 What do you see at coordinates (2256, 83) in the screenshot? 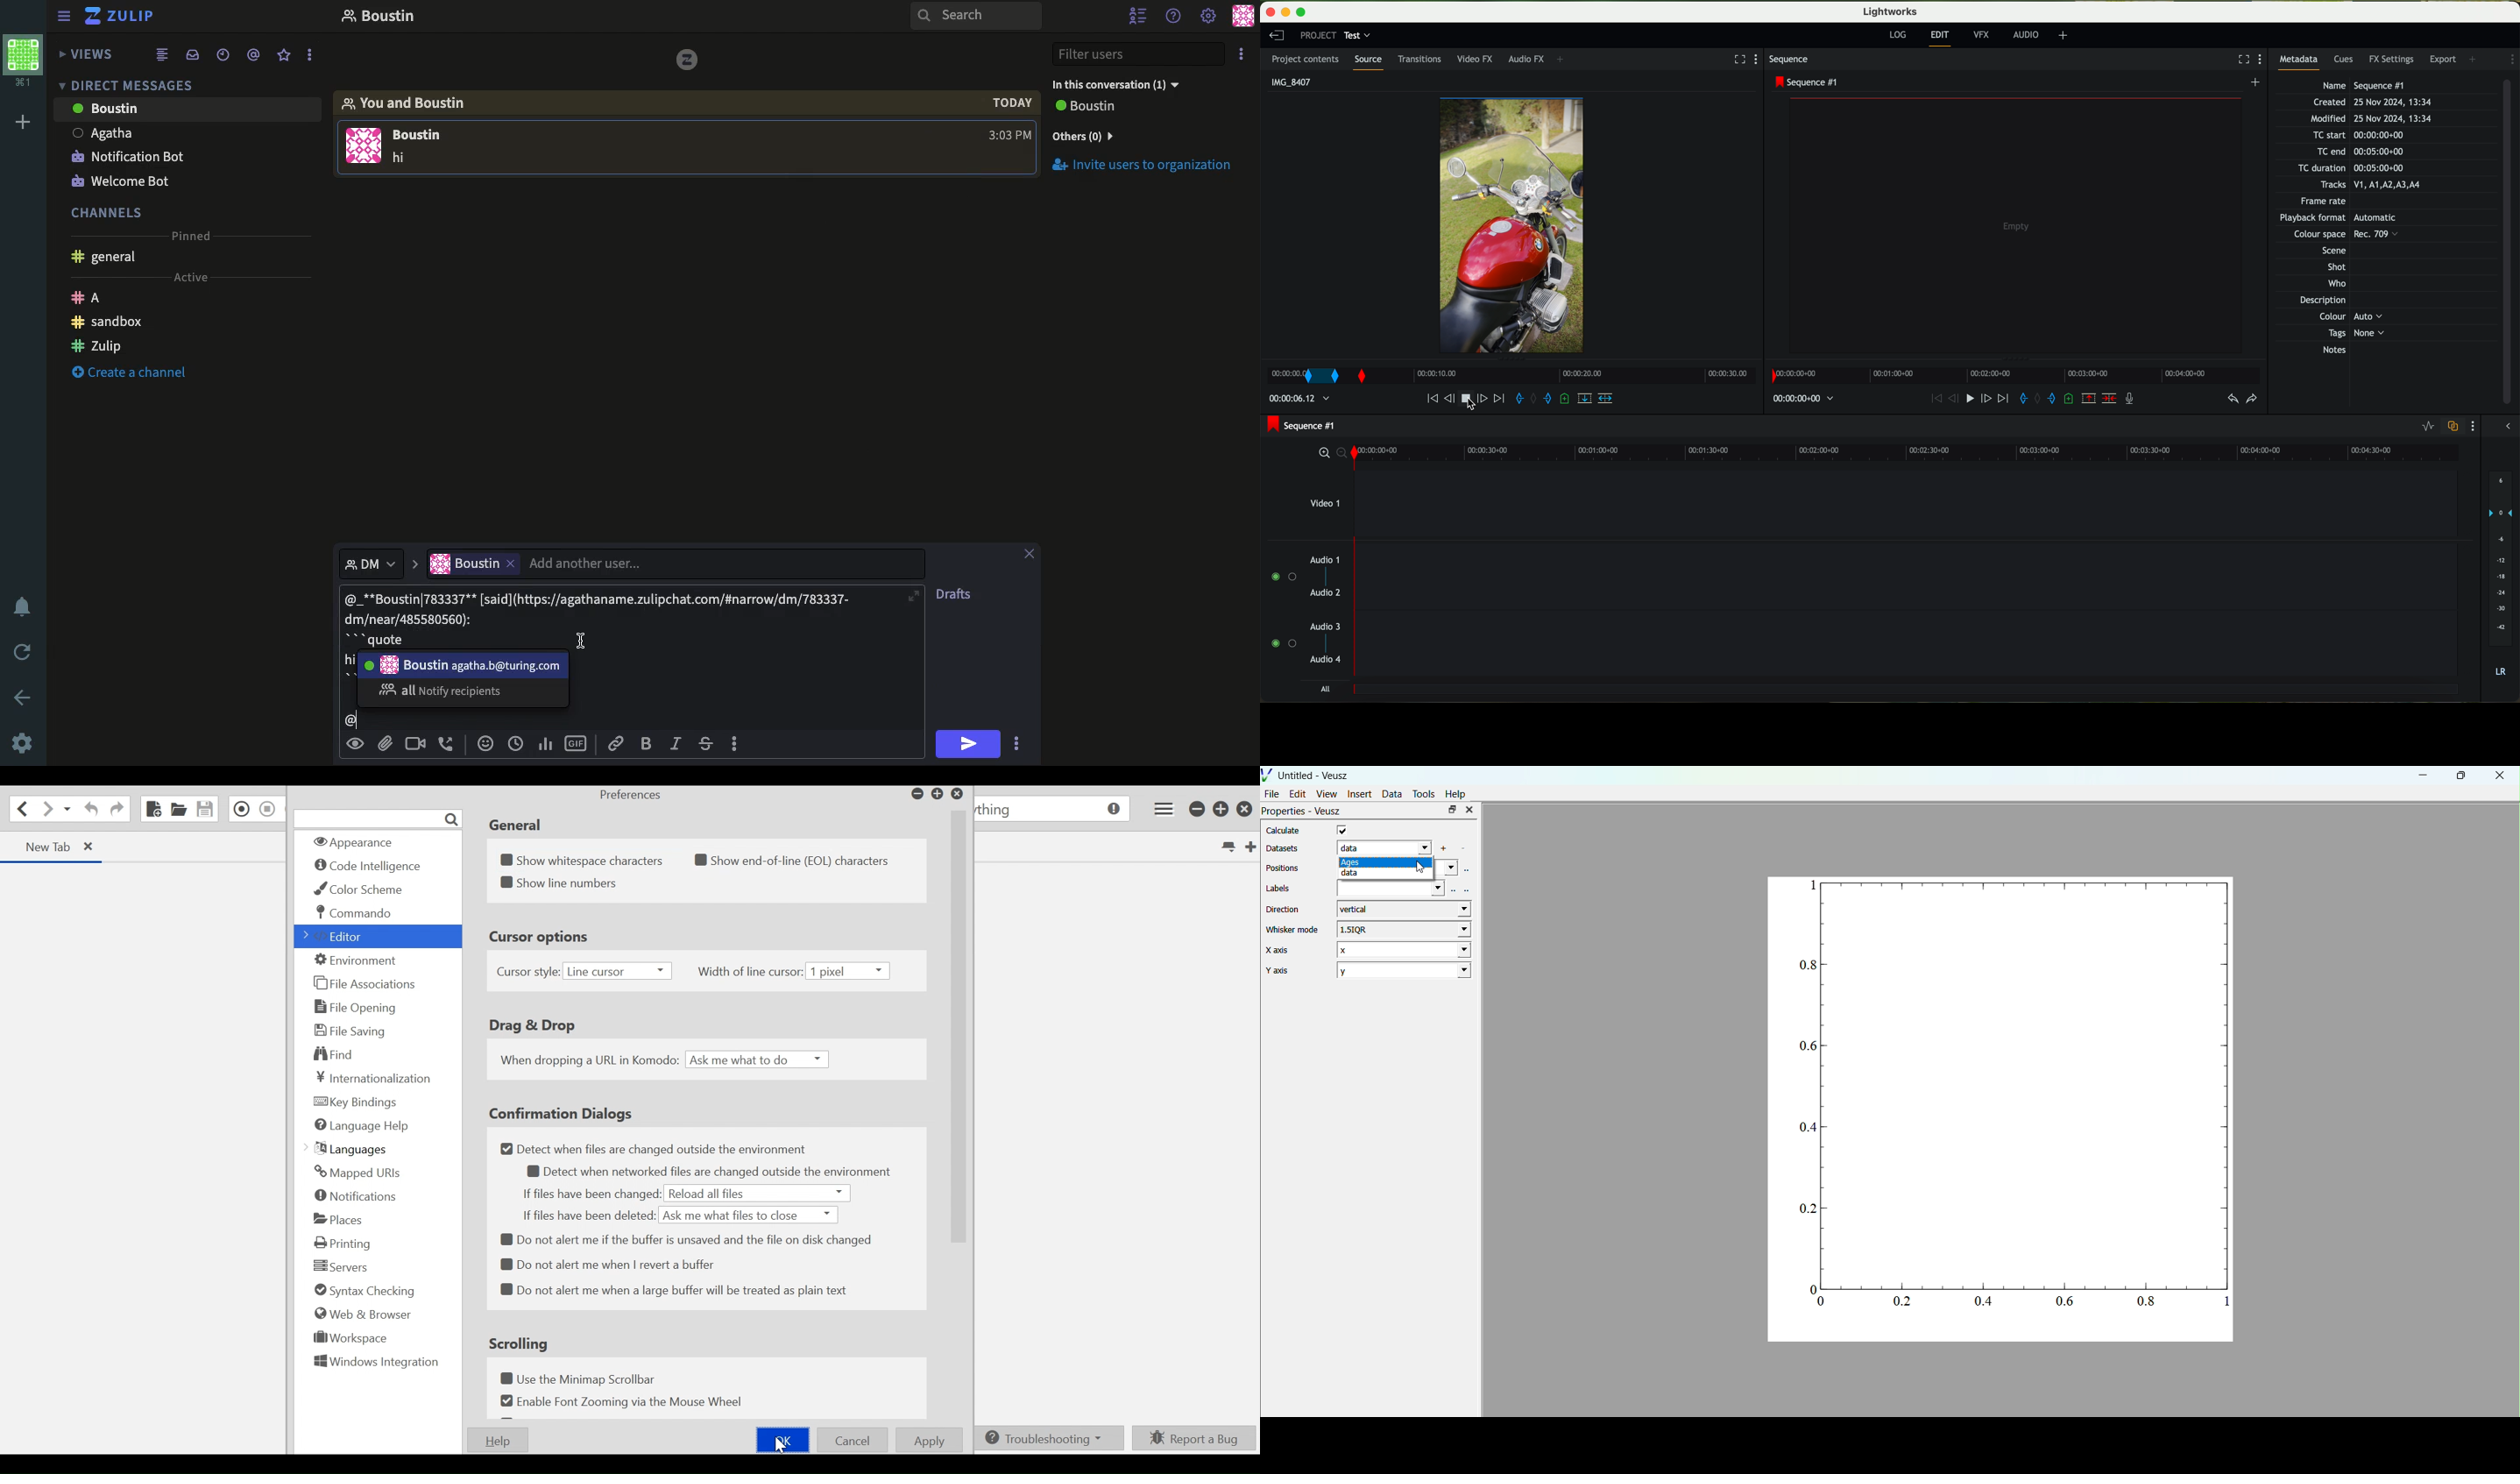
I see `create a new sequence` at bounding box center [2256, 83].